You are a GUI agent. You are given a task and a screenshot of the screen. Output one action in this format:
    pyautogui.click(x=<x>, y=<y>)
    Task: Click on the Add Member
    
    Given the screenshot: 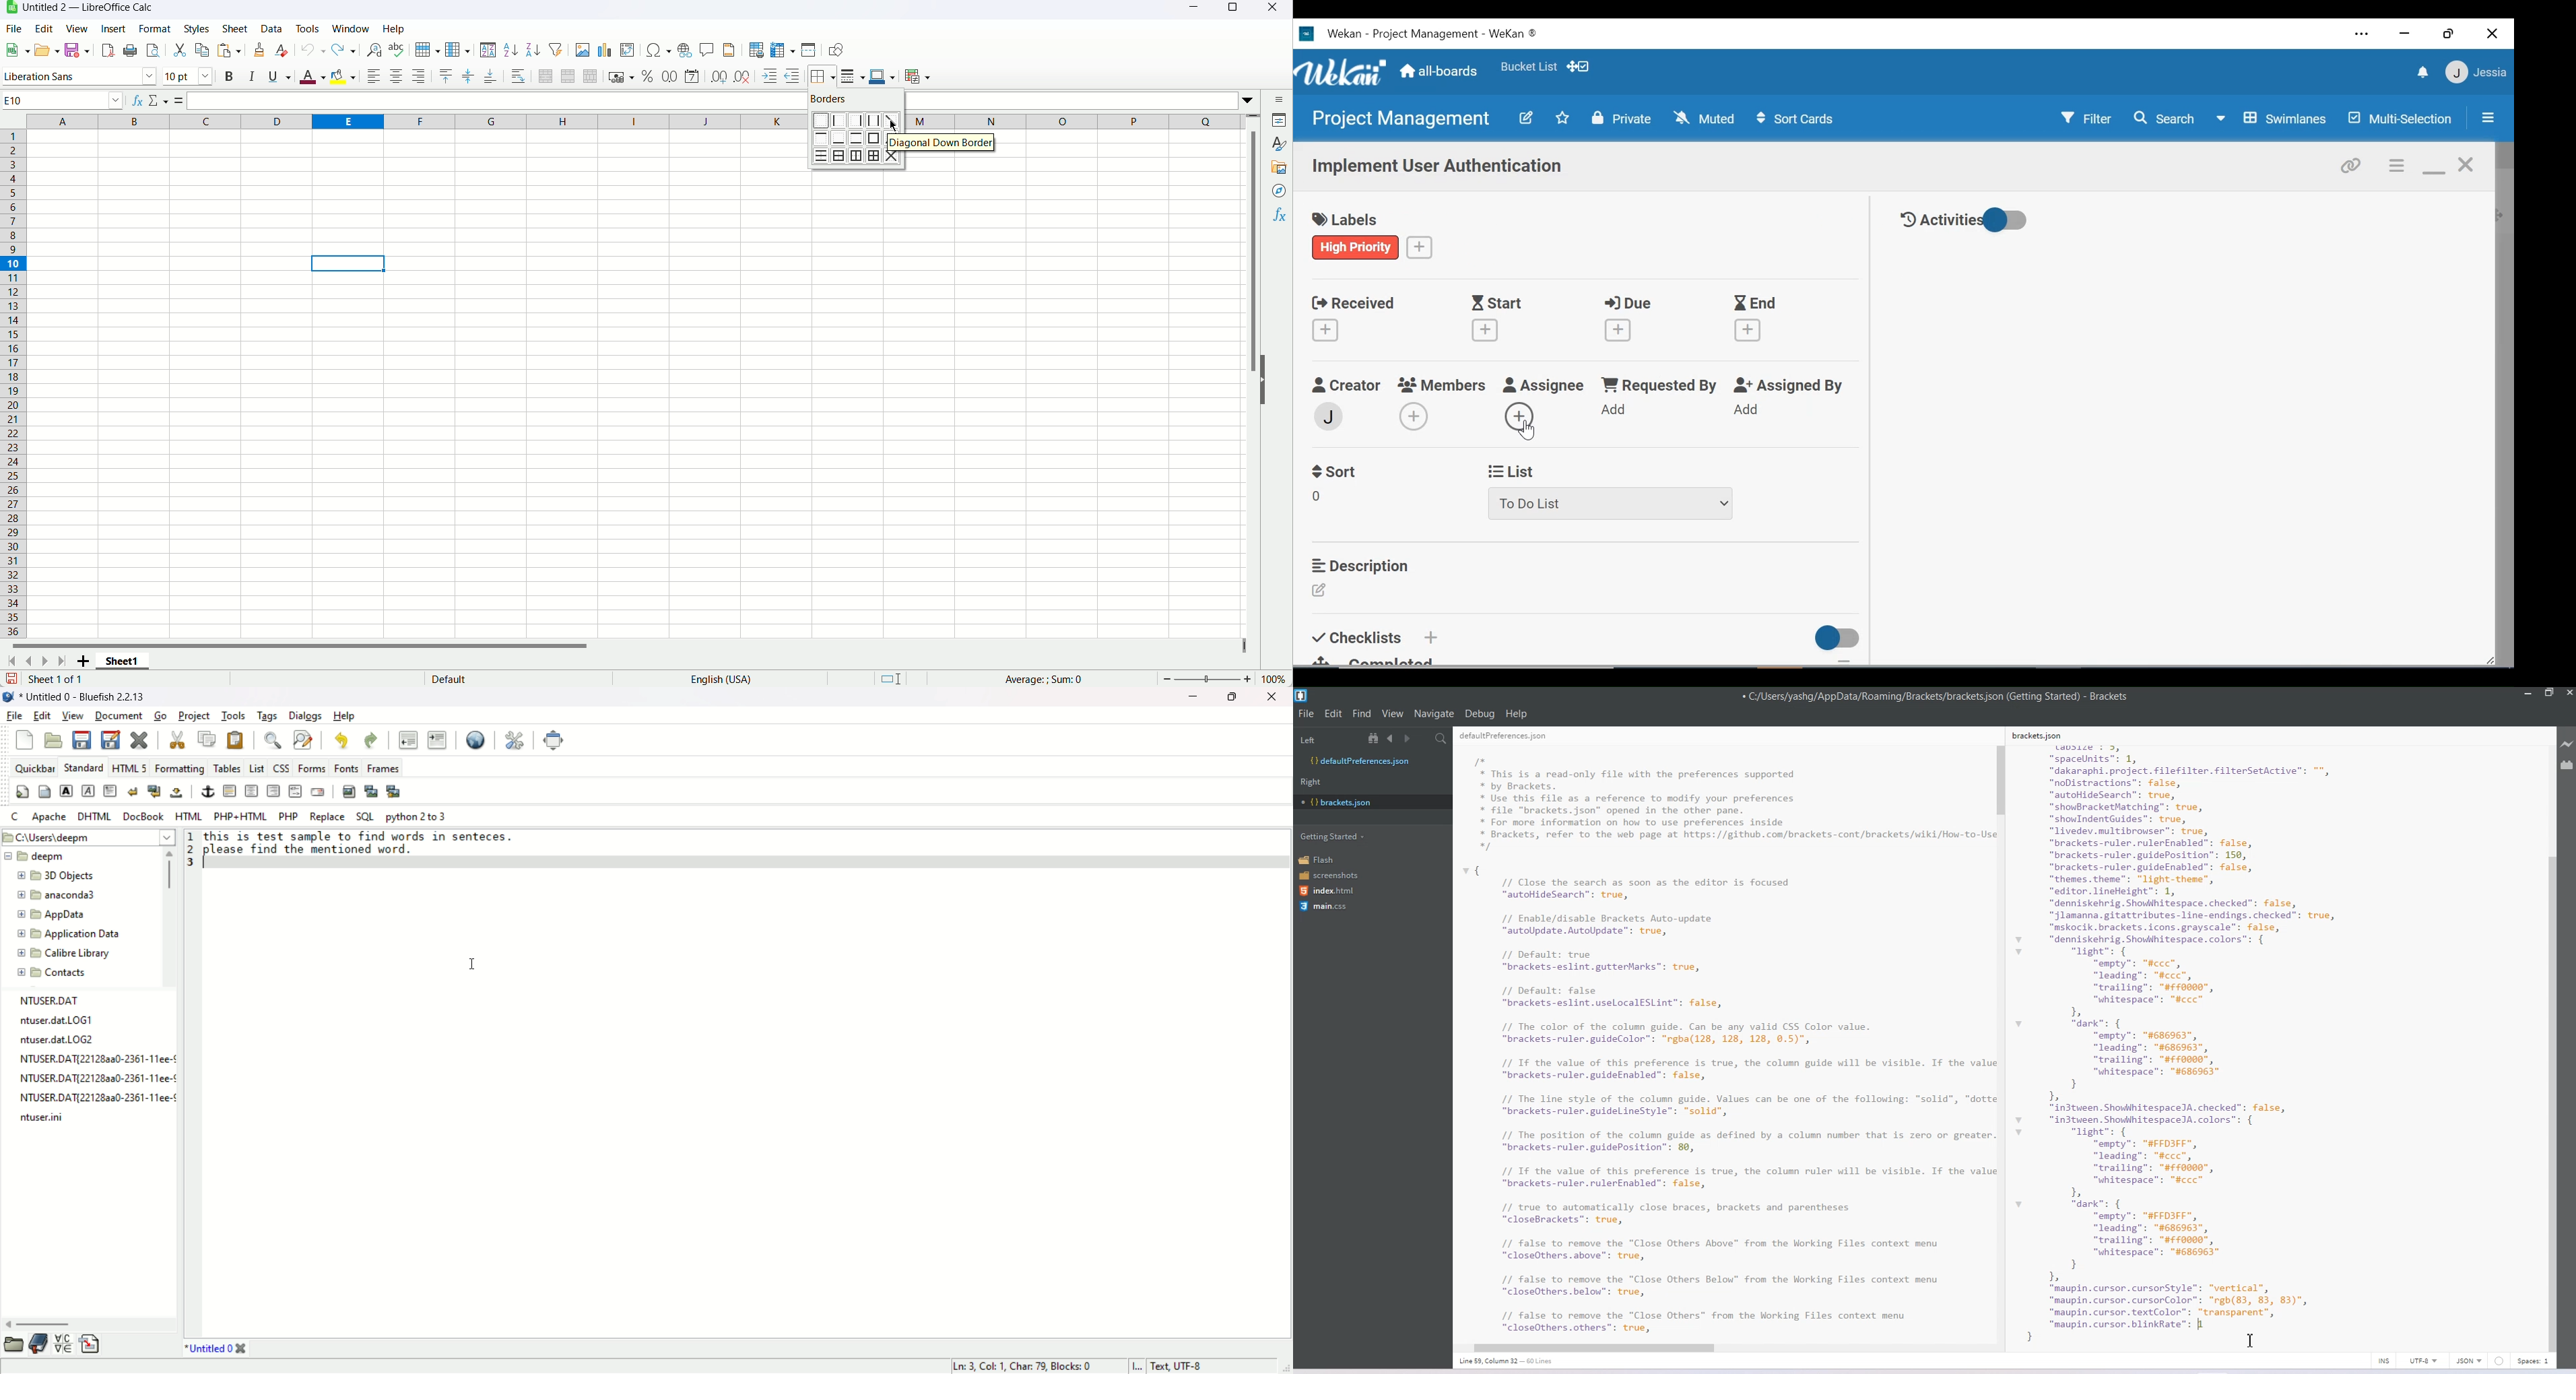 What is the action you would take?
    pyautogui.click(x=1413, y=416)
    